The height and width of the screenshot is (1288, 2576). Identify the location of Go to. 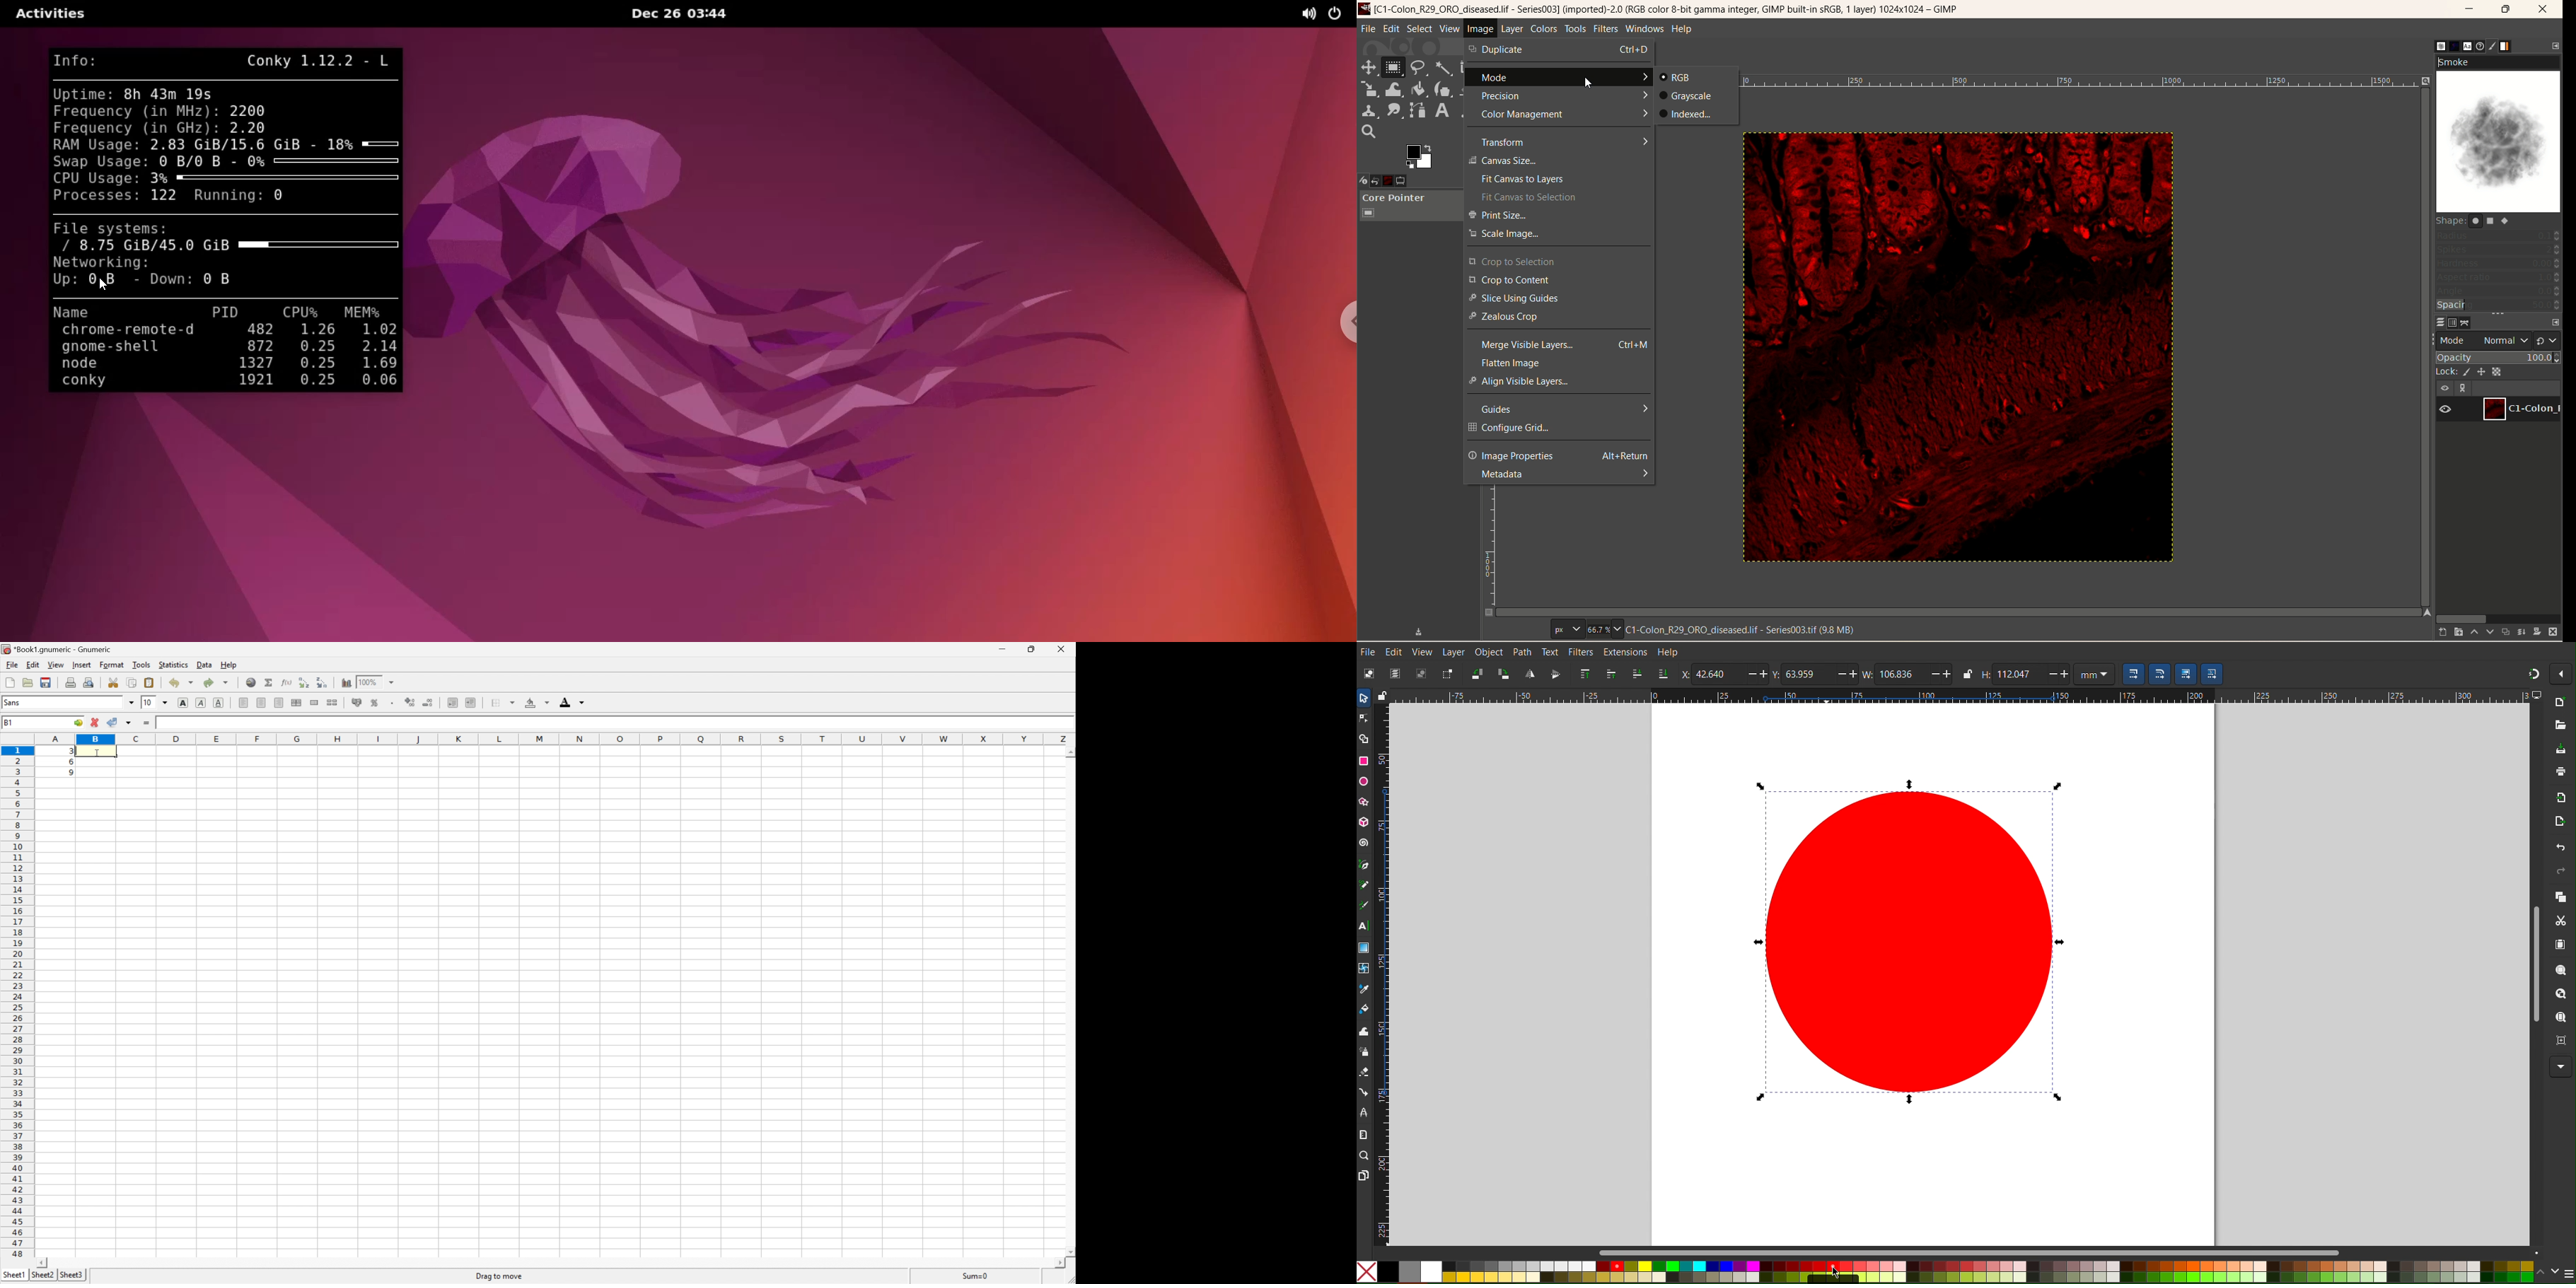
(78, 723).